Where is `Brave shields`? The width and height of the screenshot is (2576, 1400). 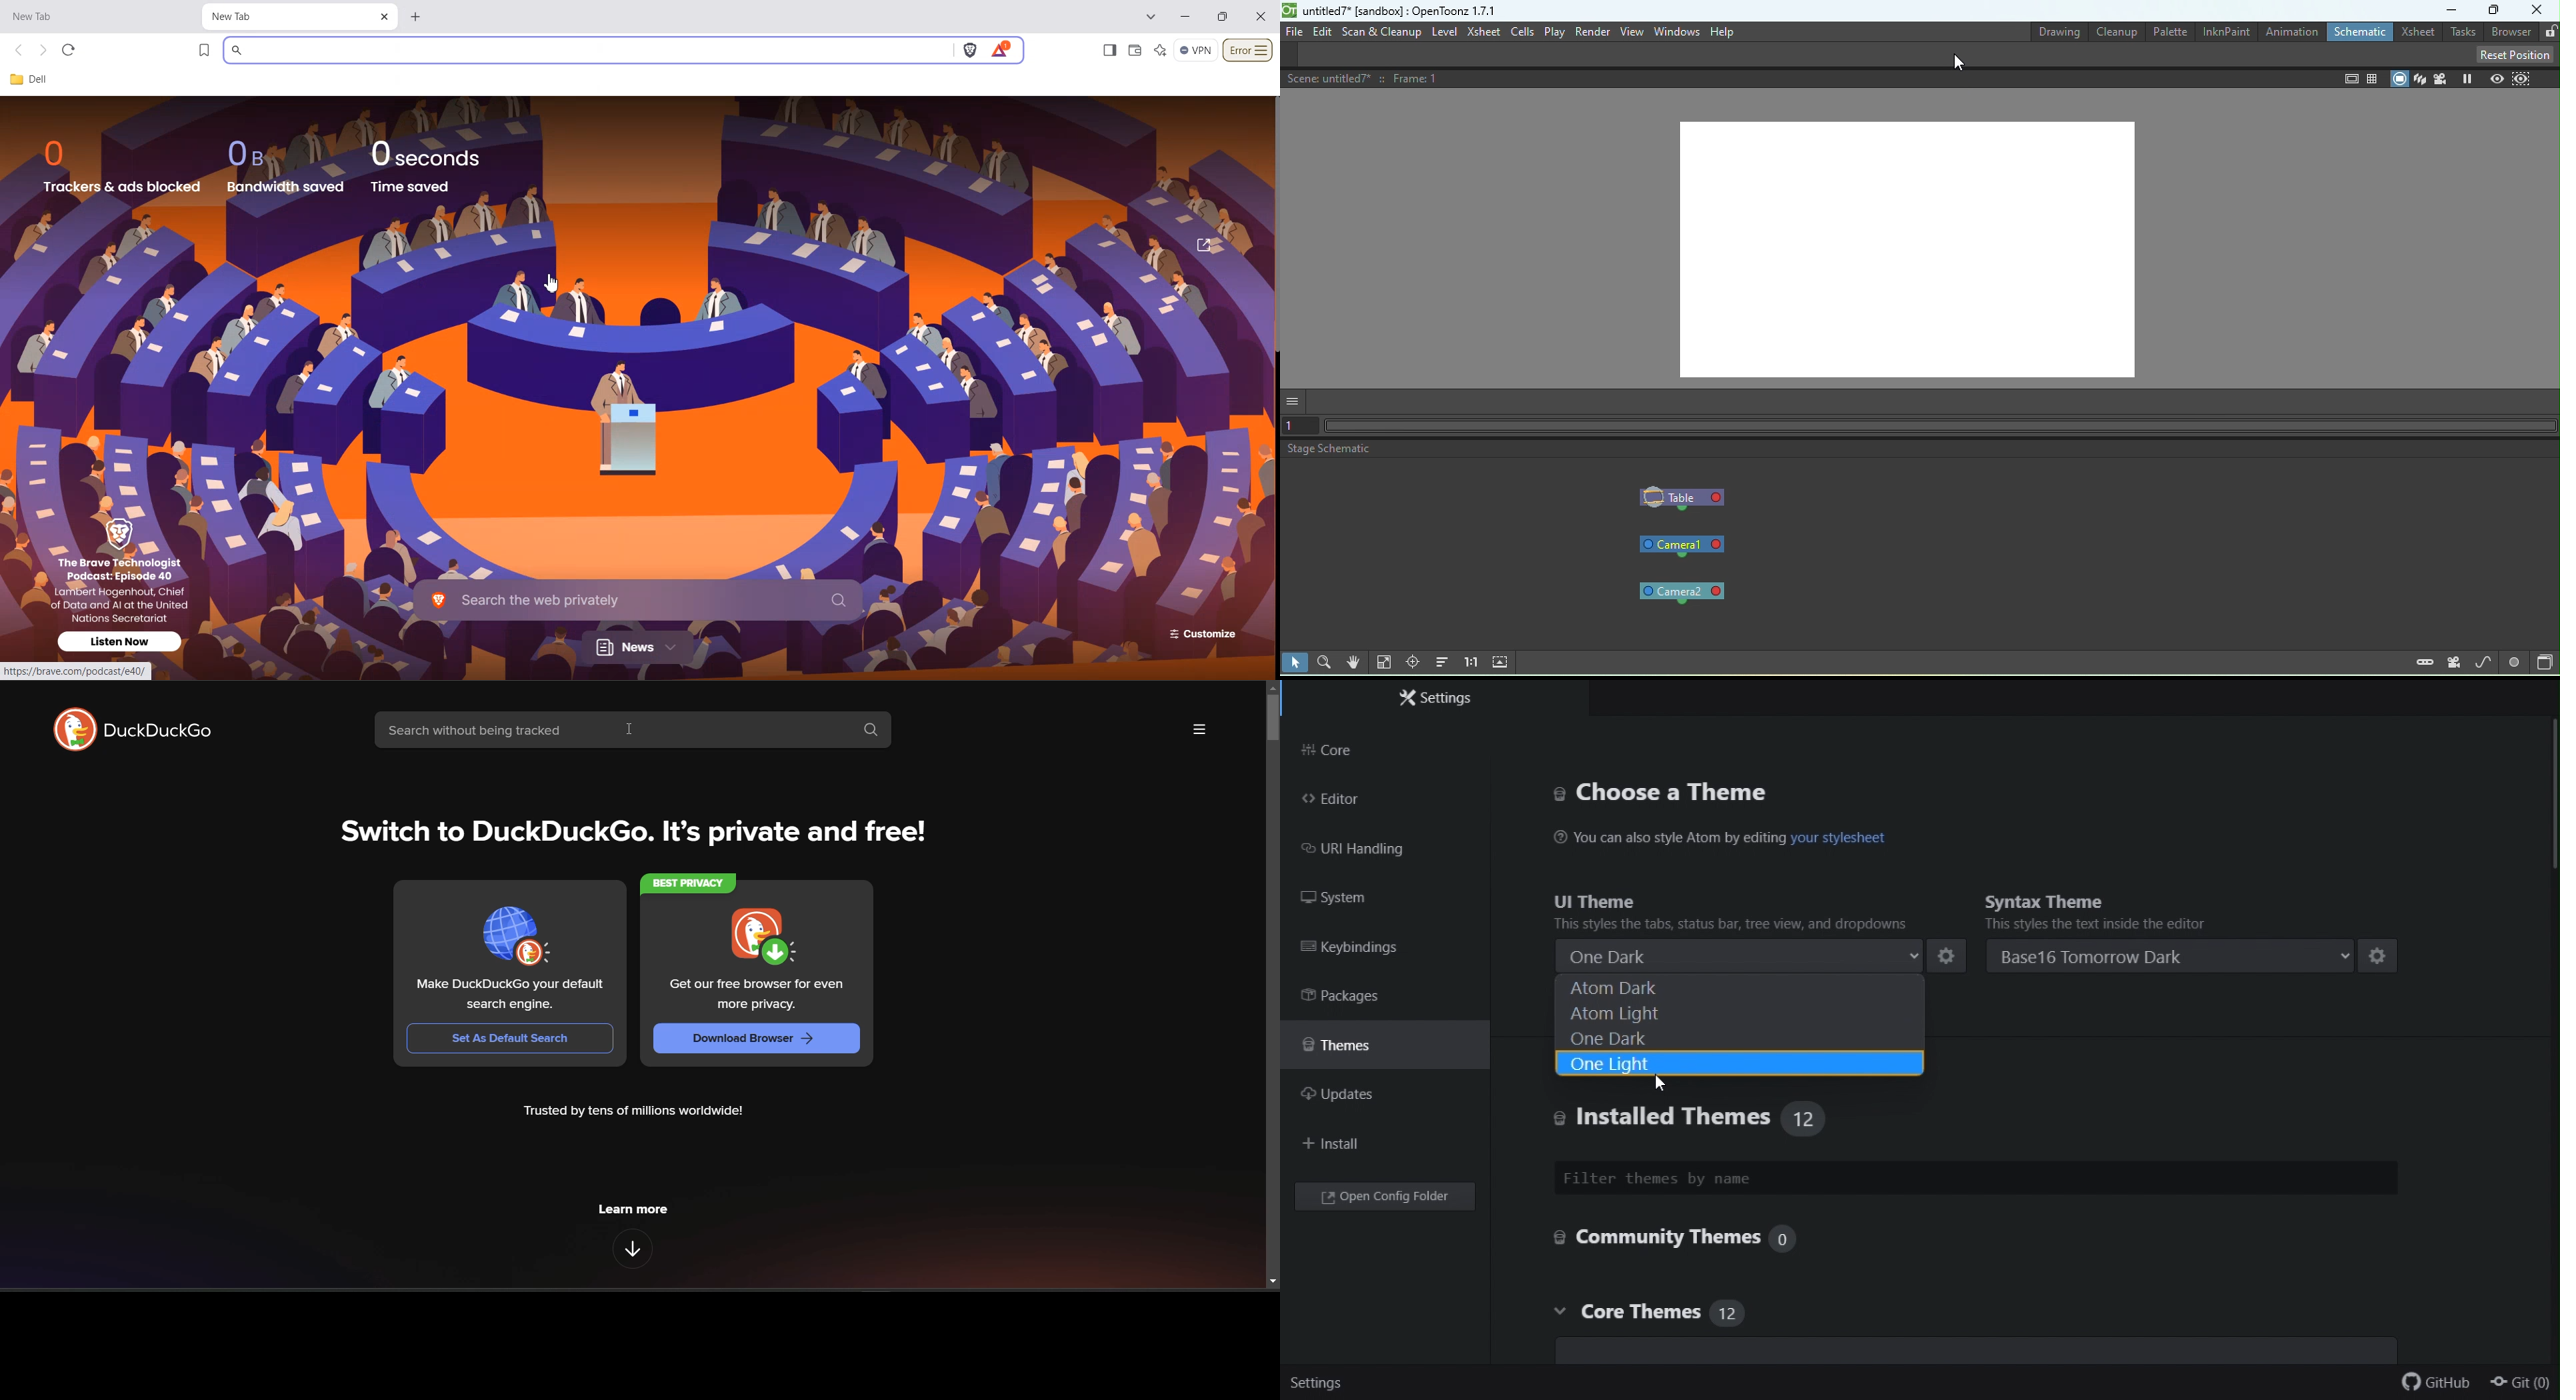
Brave shields is located at coordinates (970, 51).